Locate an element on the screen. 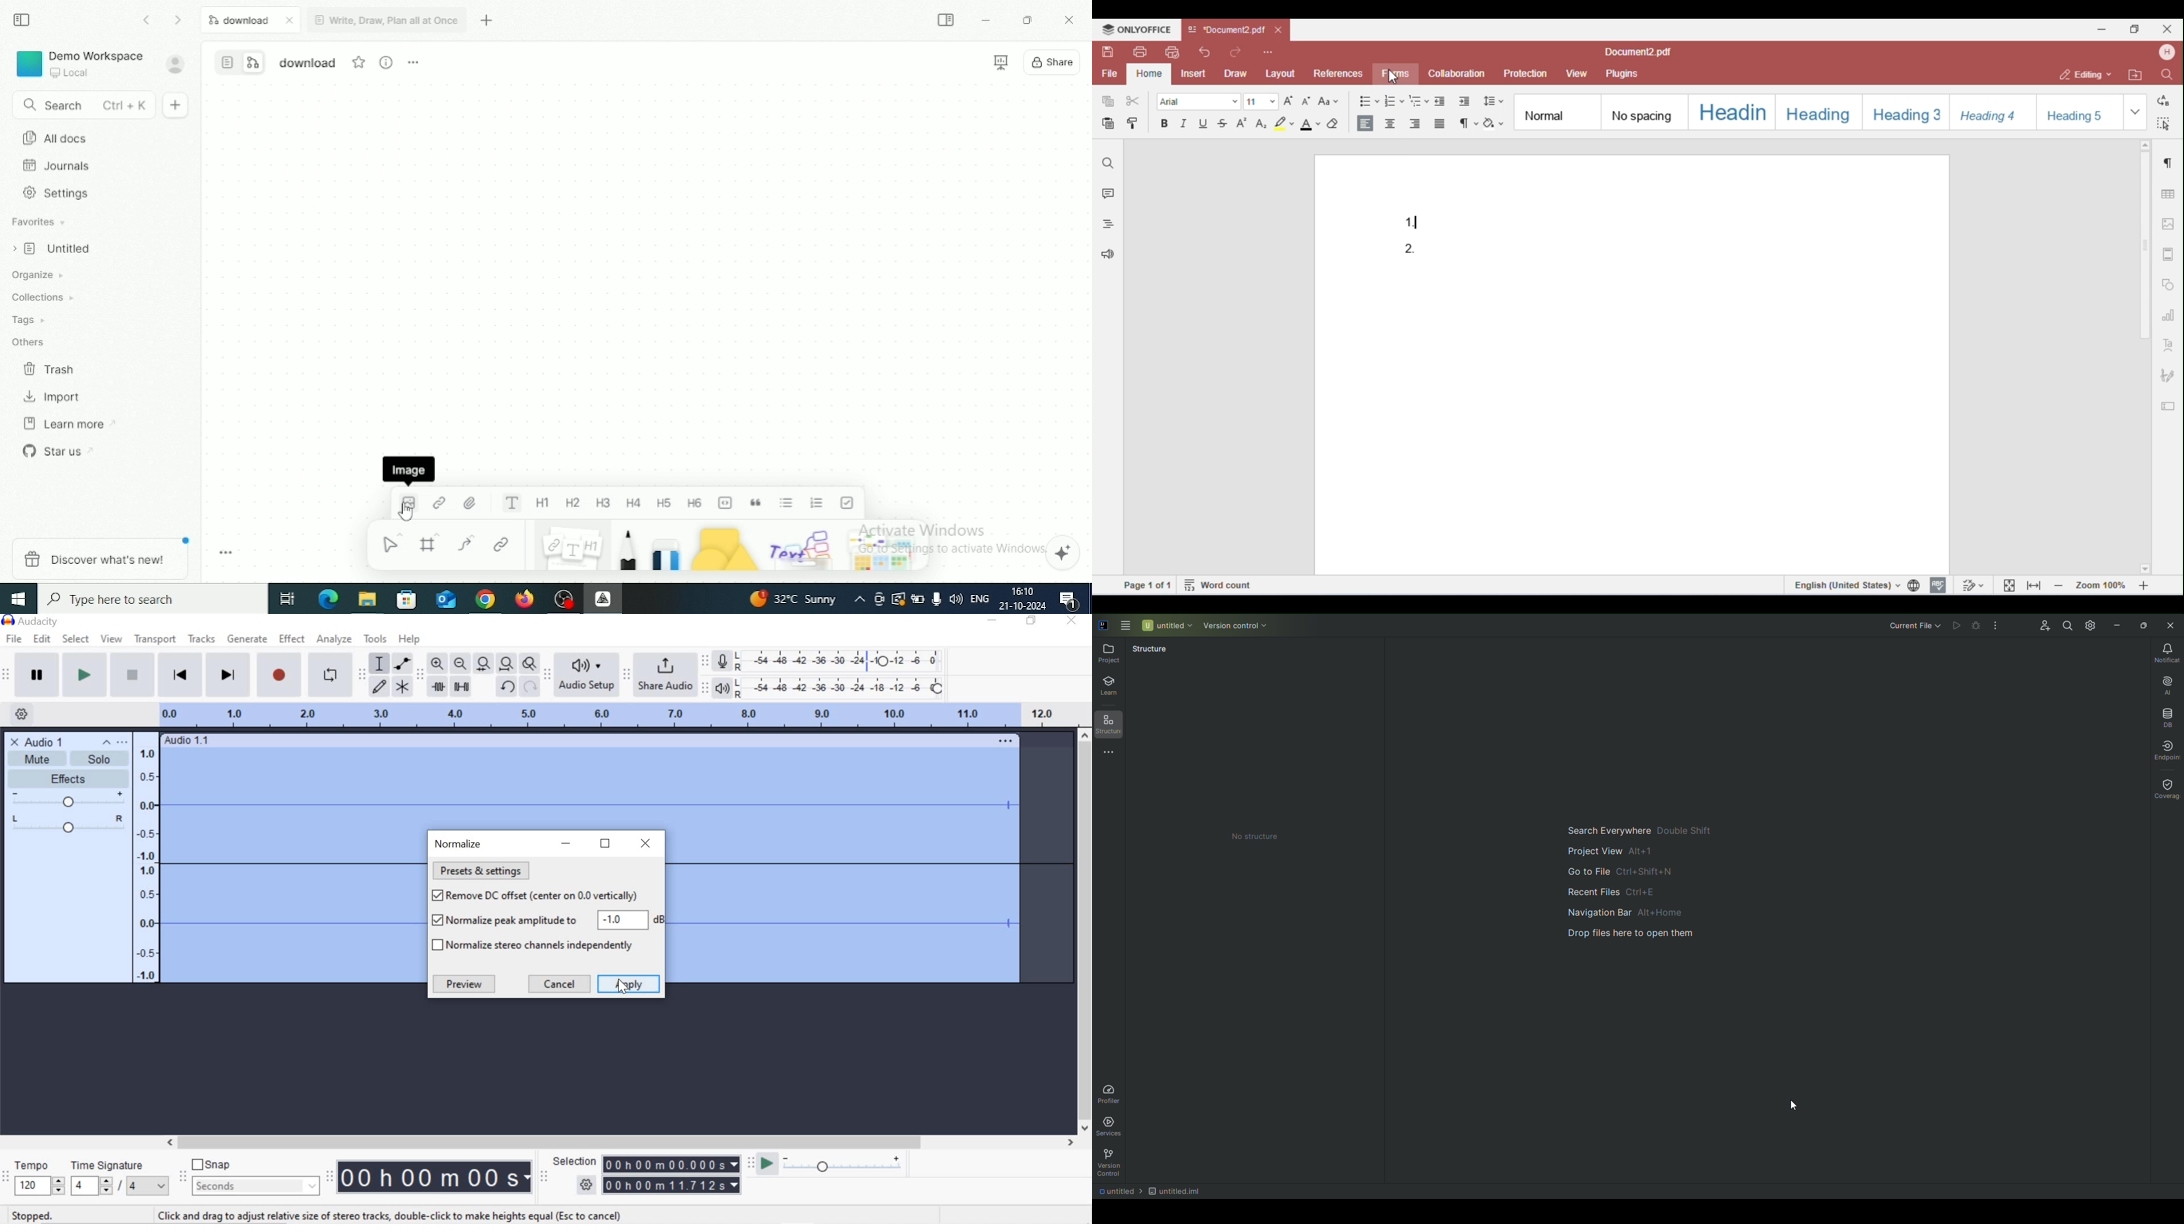  restore down is located at coordinates (606, 844).